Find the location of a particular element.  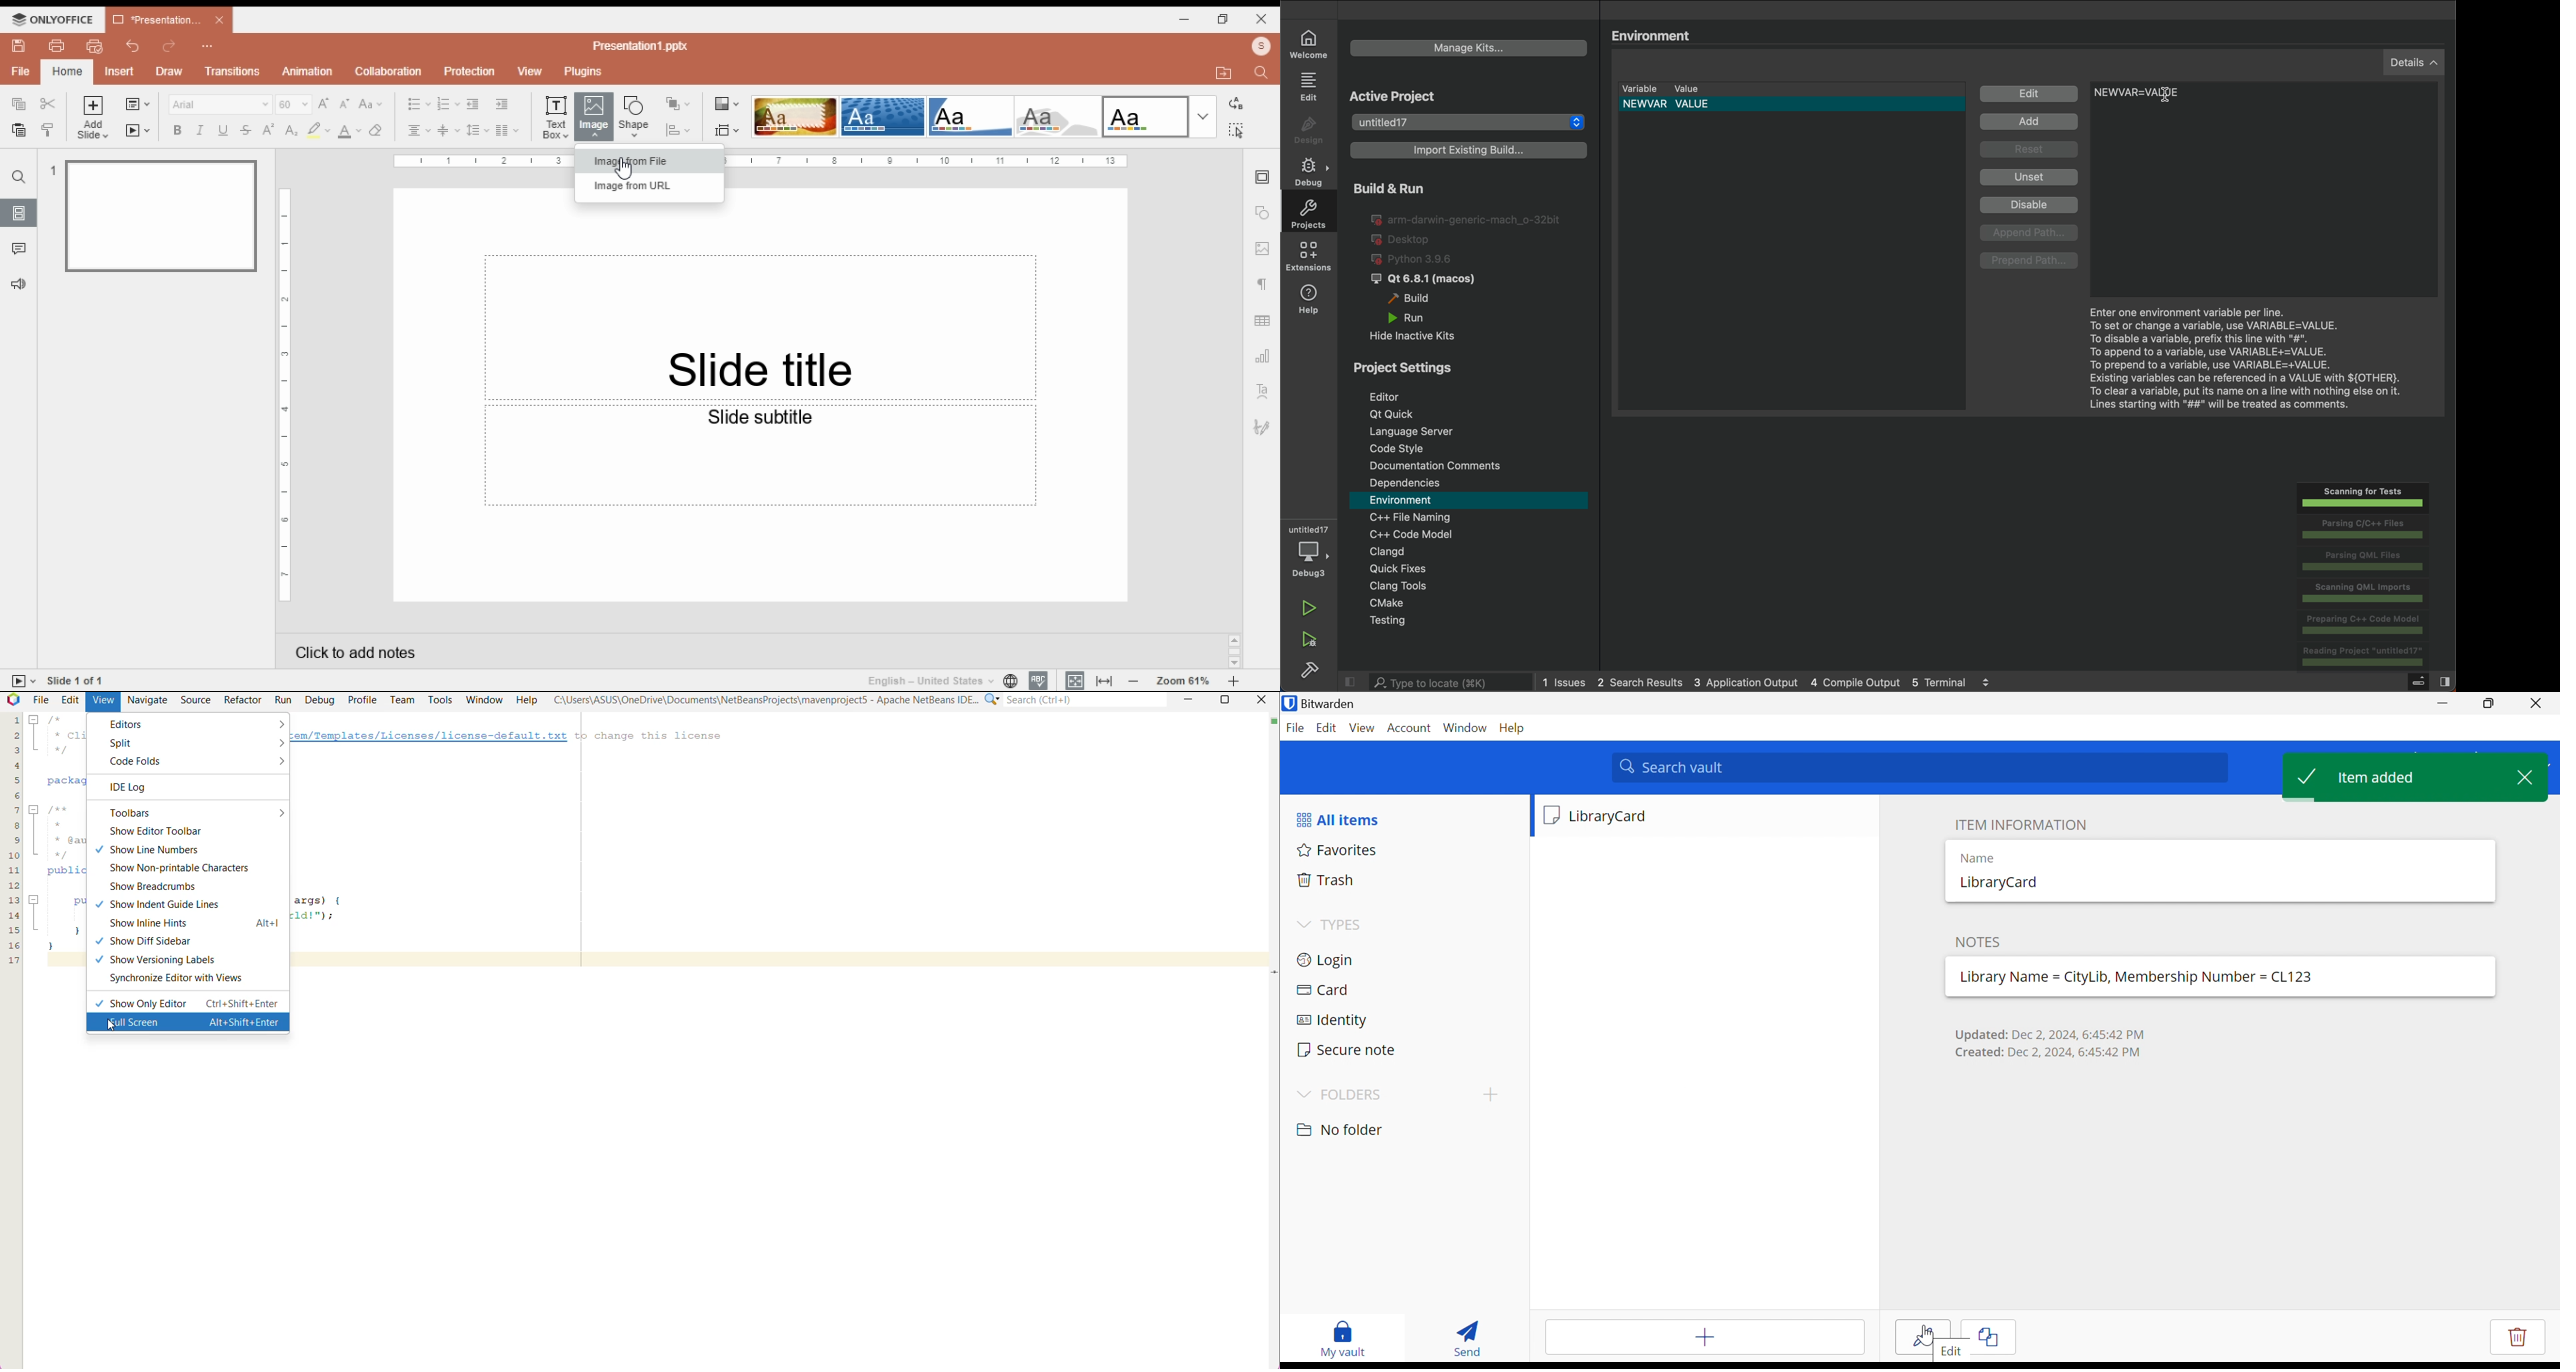

insert text box is located at coordinates (556, 118).